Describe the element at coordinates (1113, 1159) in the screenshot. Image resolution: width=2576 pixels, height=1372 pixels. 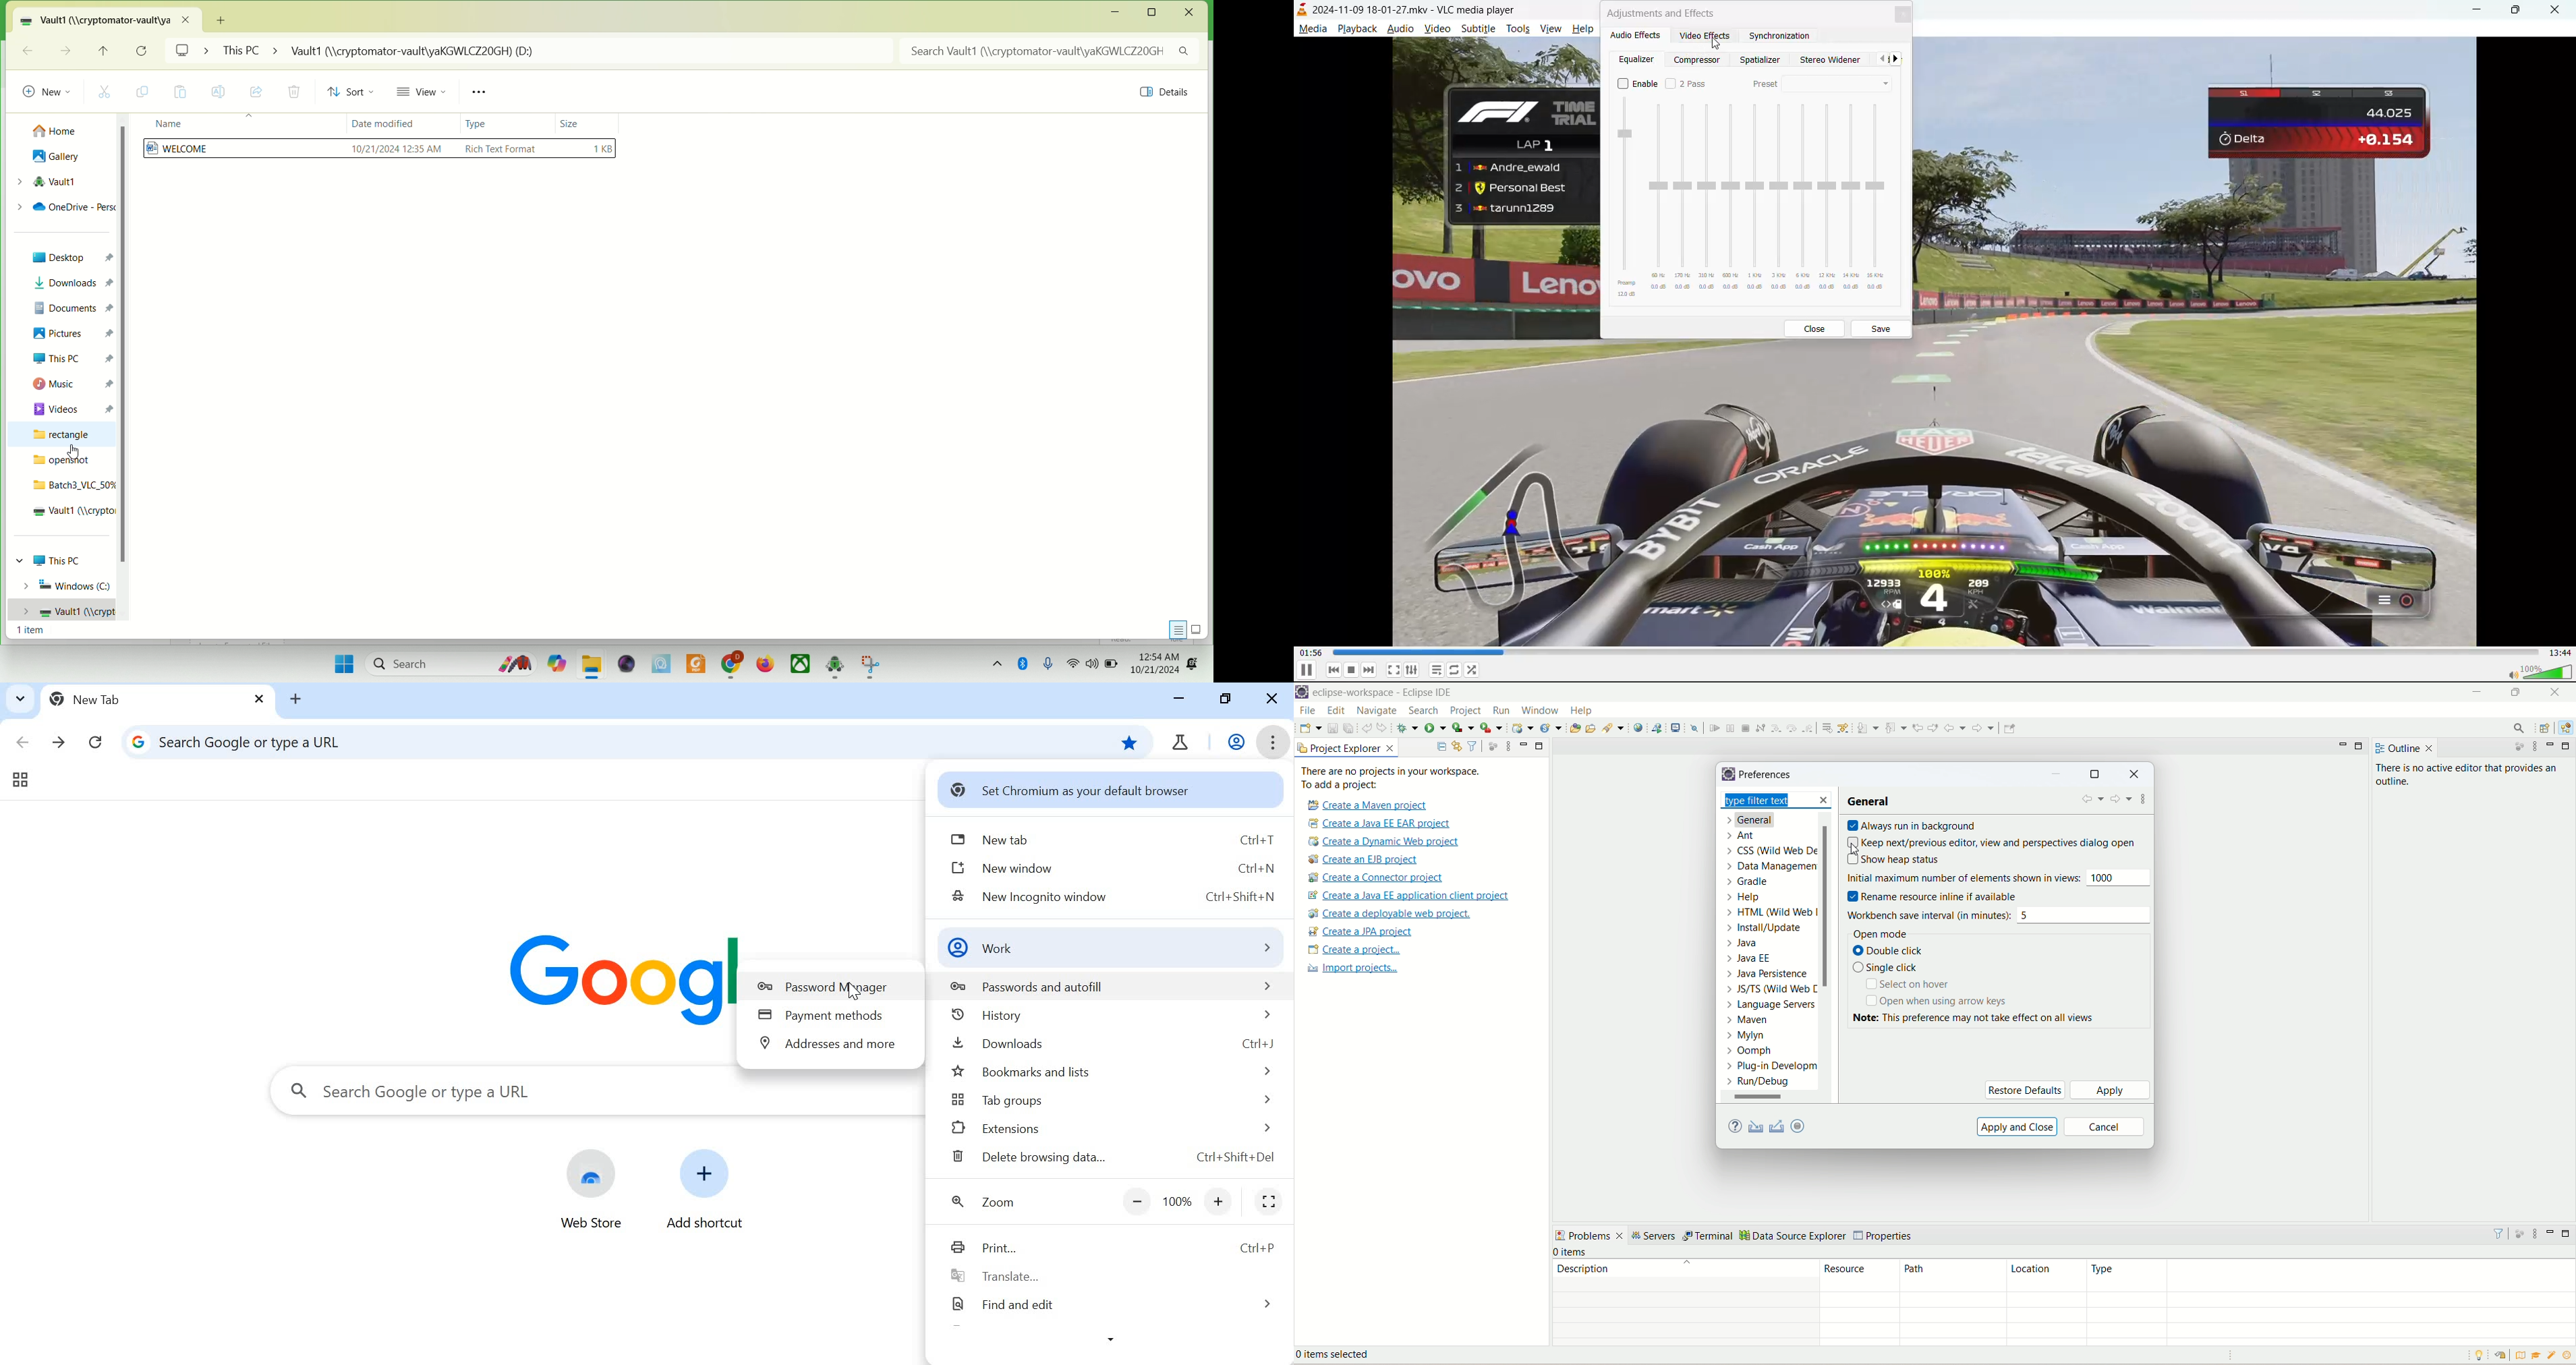
I see `delete browsing data` at that location.